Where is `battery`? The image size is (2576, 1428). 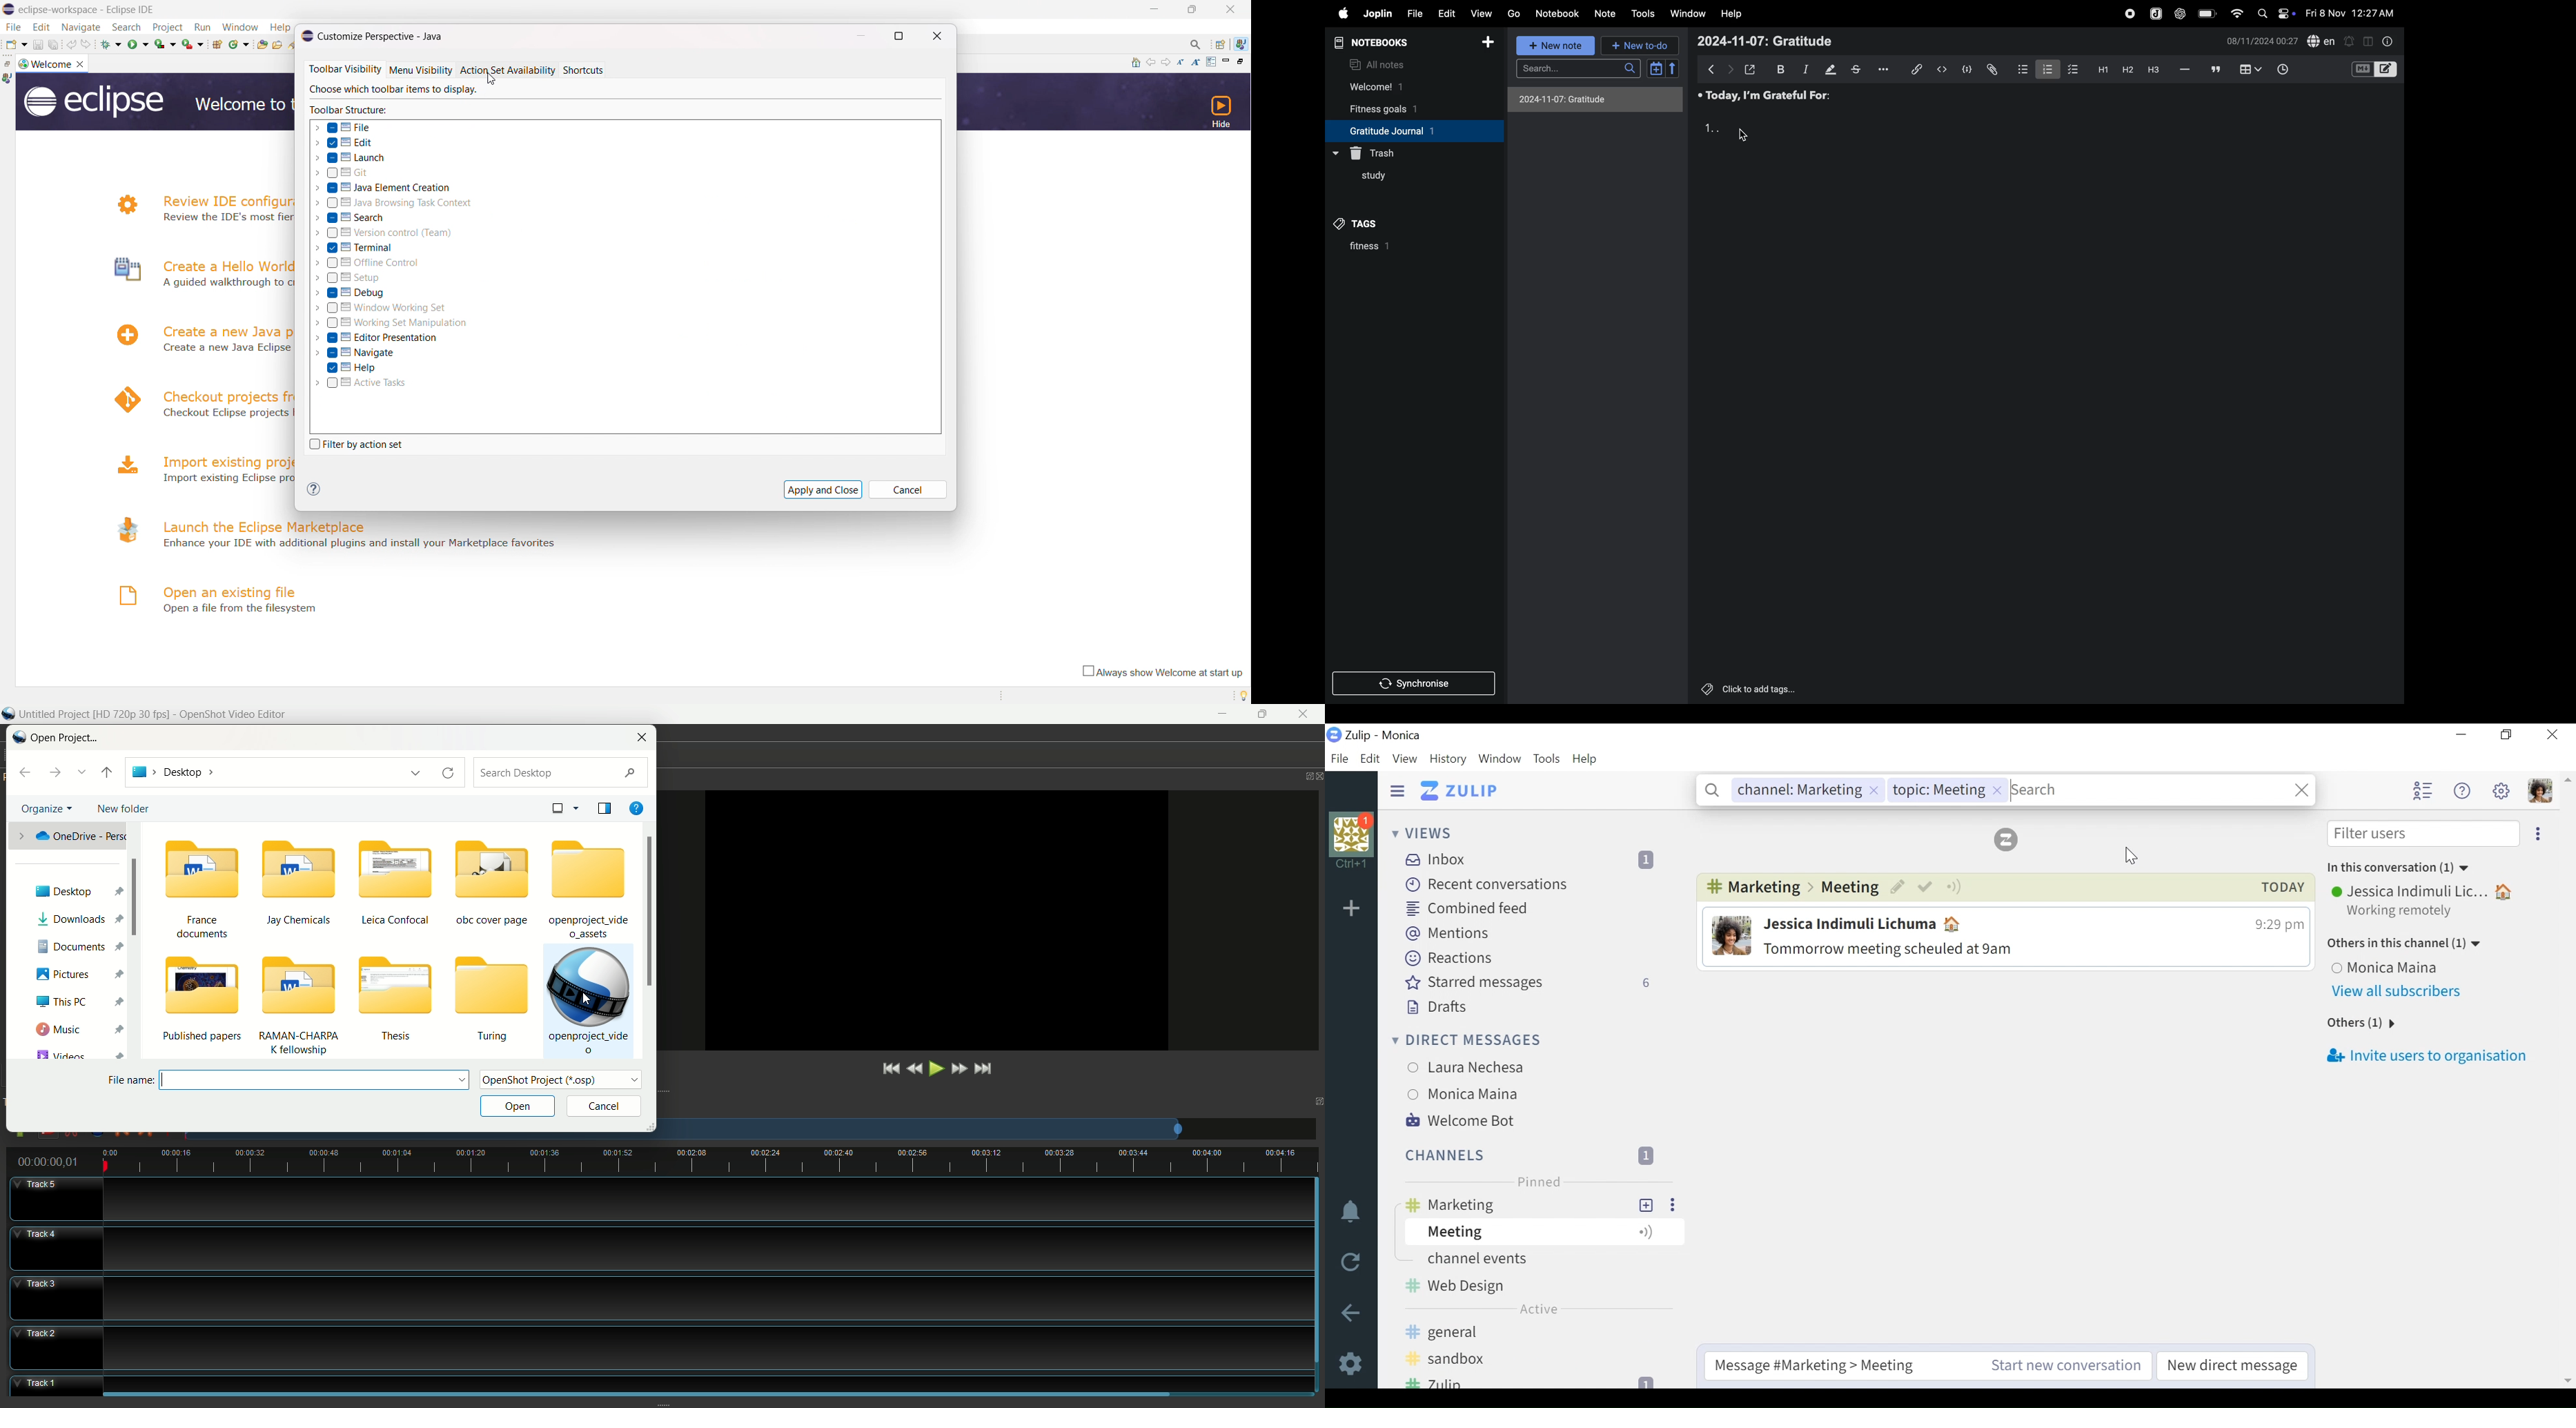
battery is located at coordinates (2205, 13).